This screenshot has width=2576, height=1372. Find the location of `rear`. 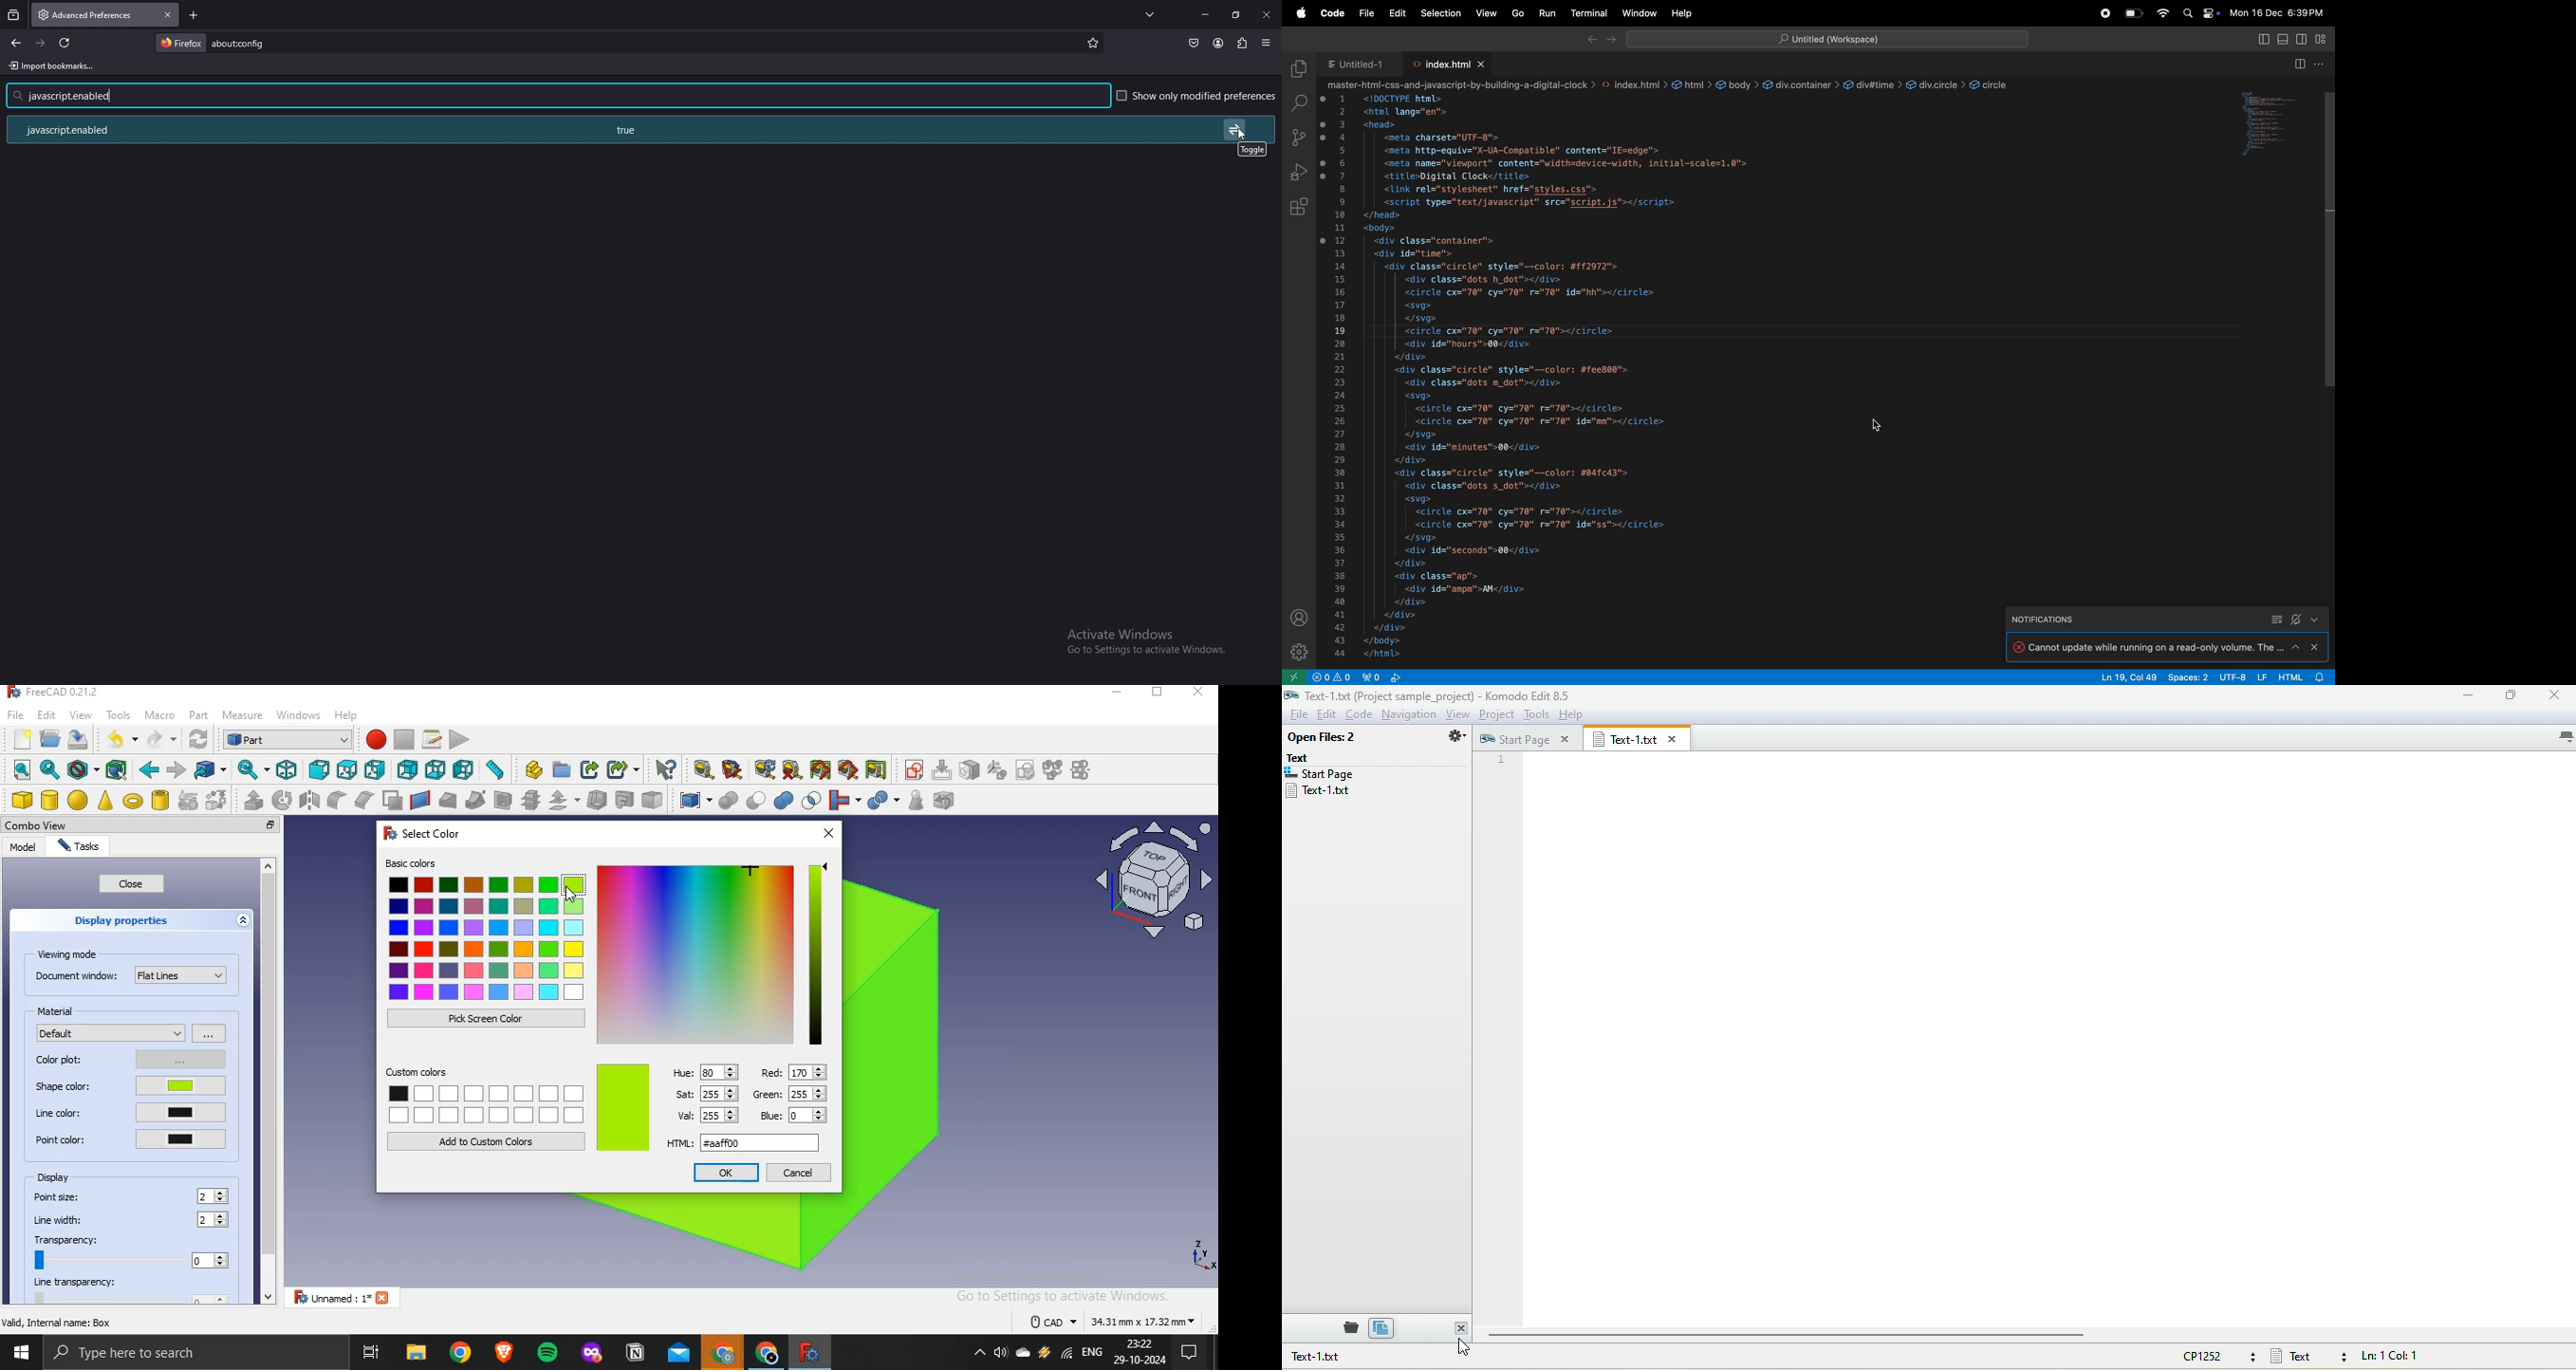

rear is located at coordinates (409, 768).